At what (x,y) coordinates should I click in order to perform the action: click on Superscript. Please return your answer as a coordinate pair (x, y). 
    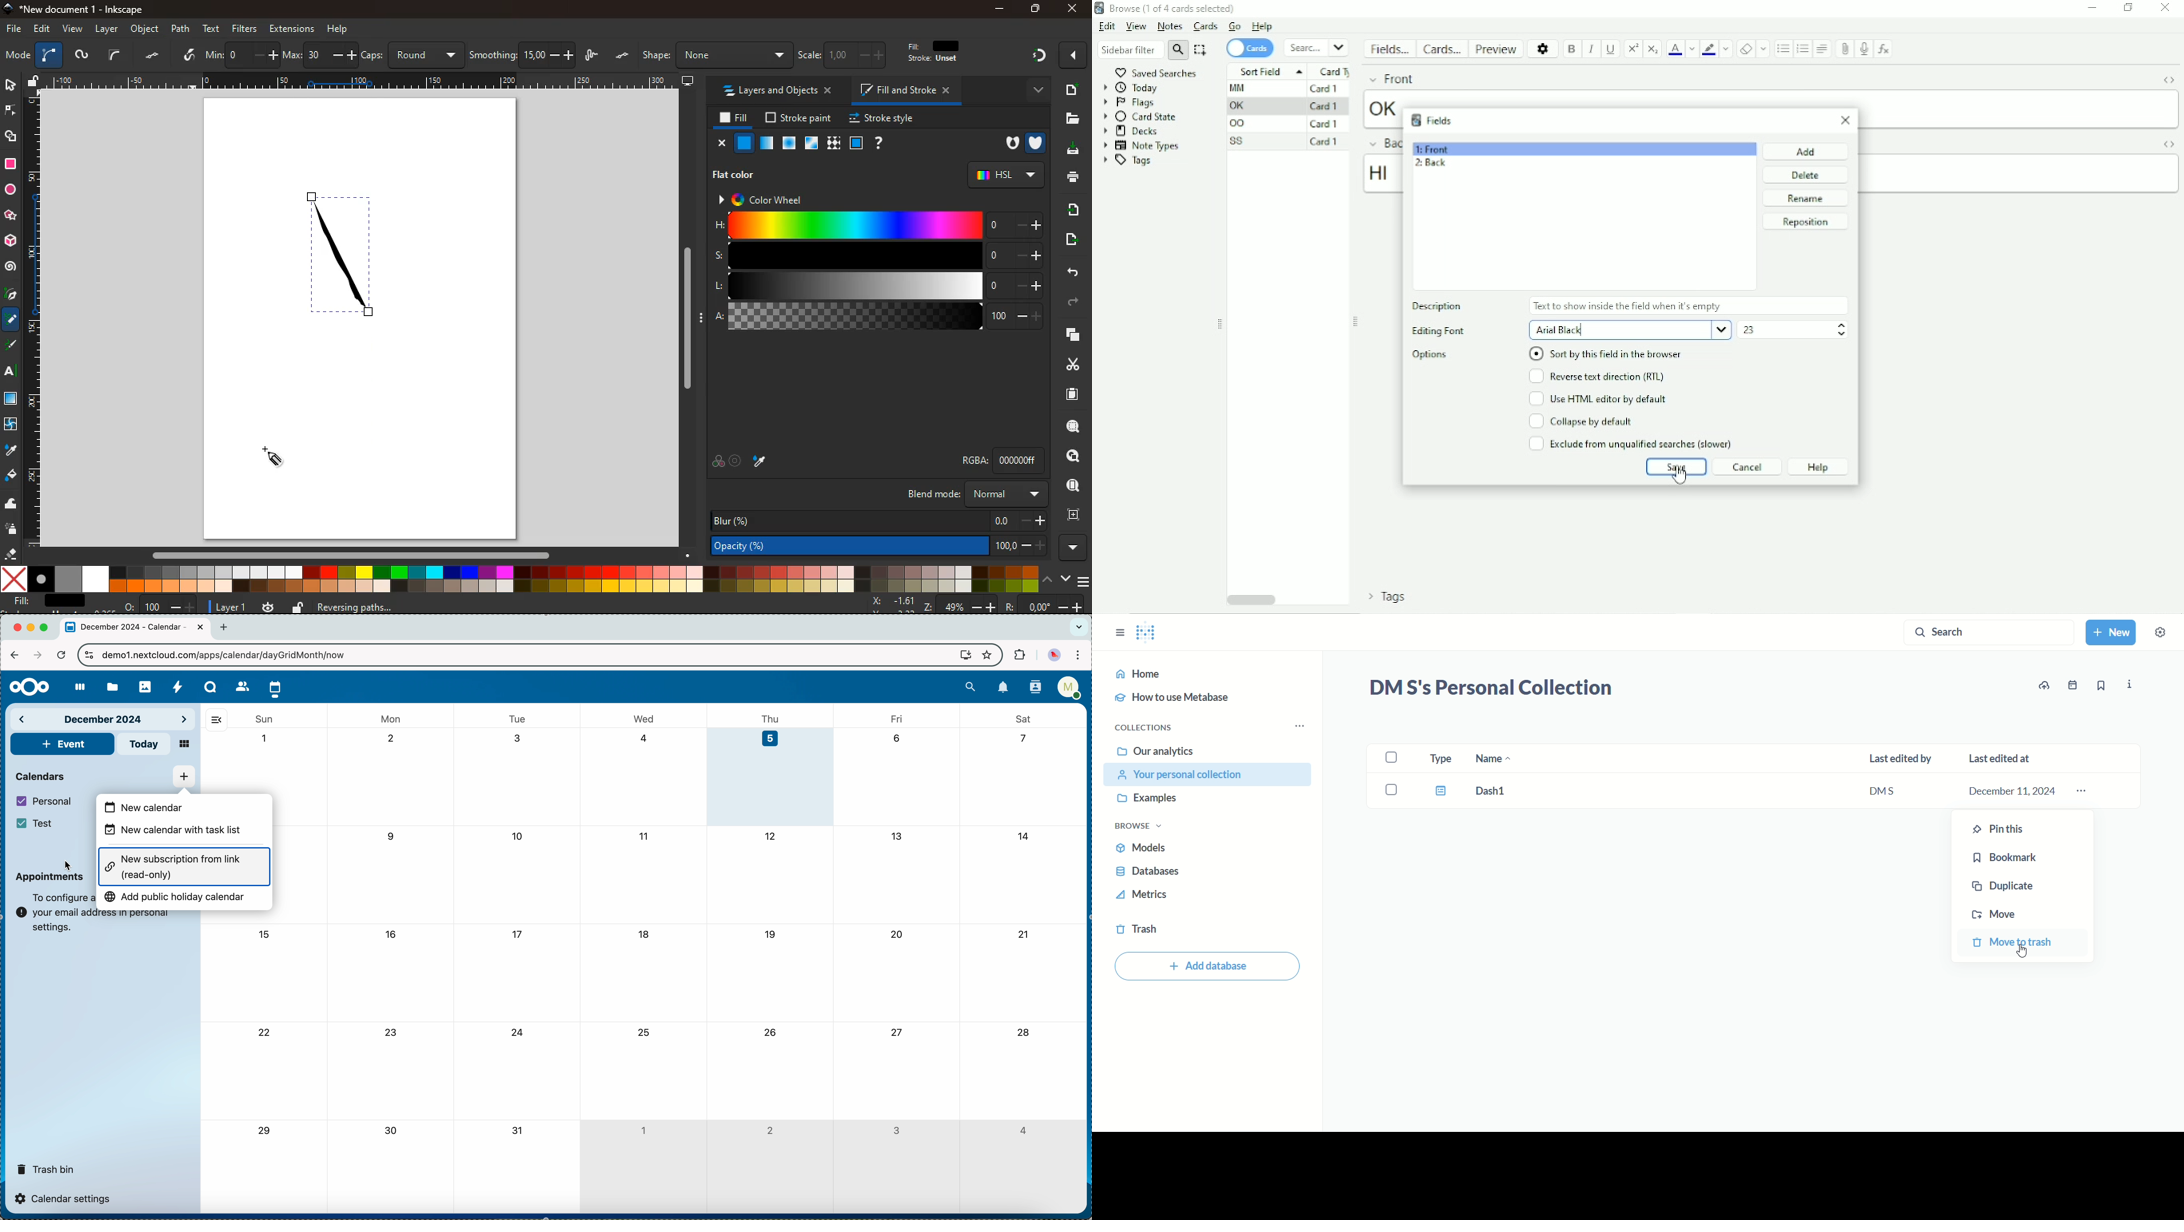
    Looking at the image, I should click on (1634, 48).